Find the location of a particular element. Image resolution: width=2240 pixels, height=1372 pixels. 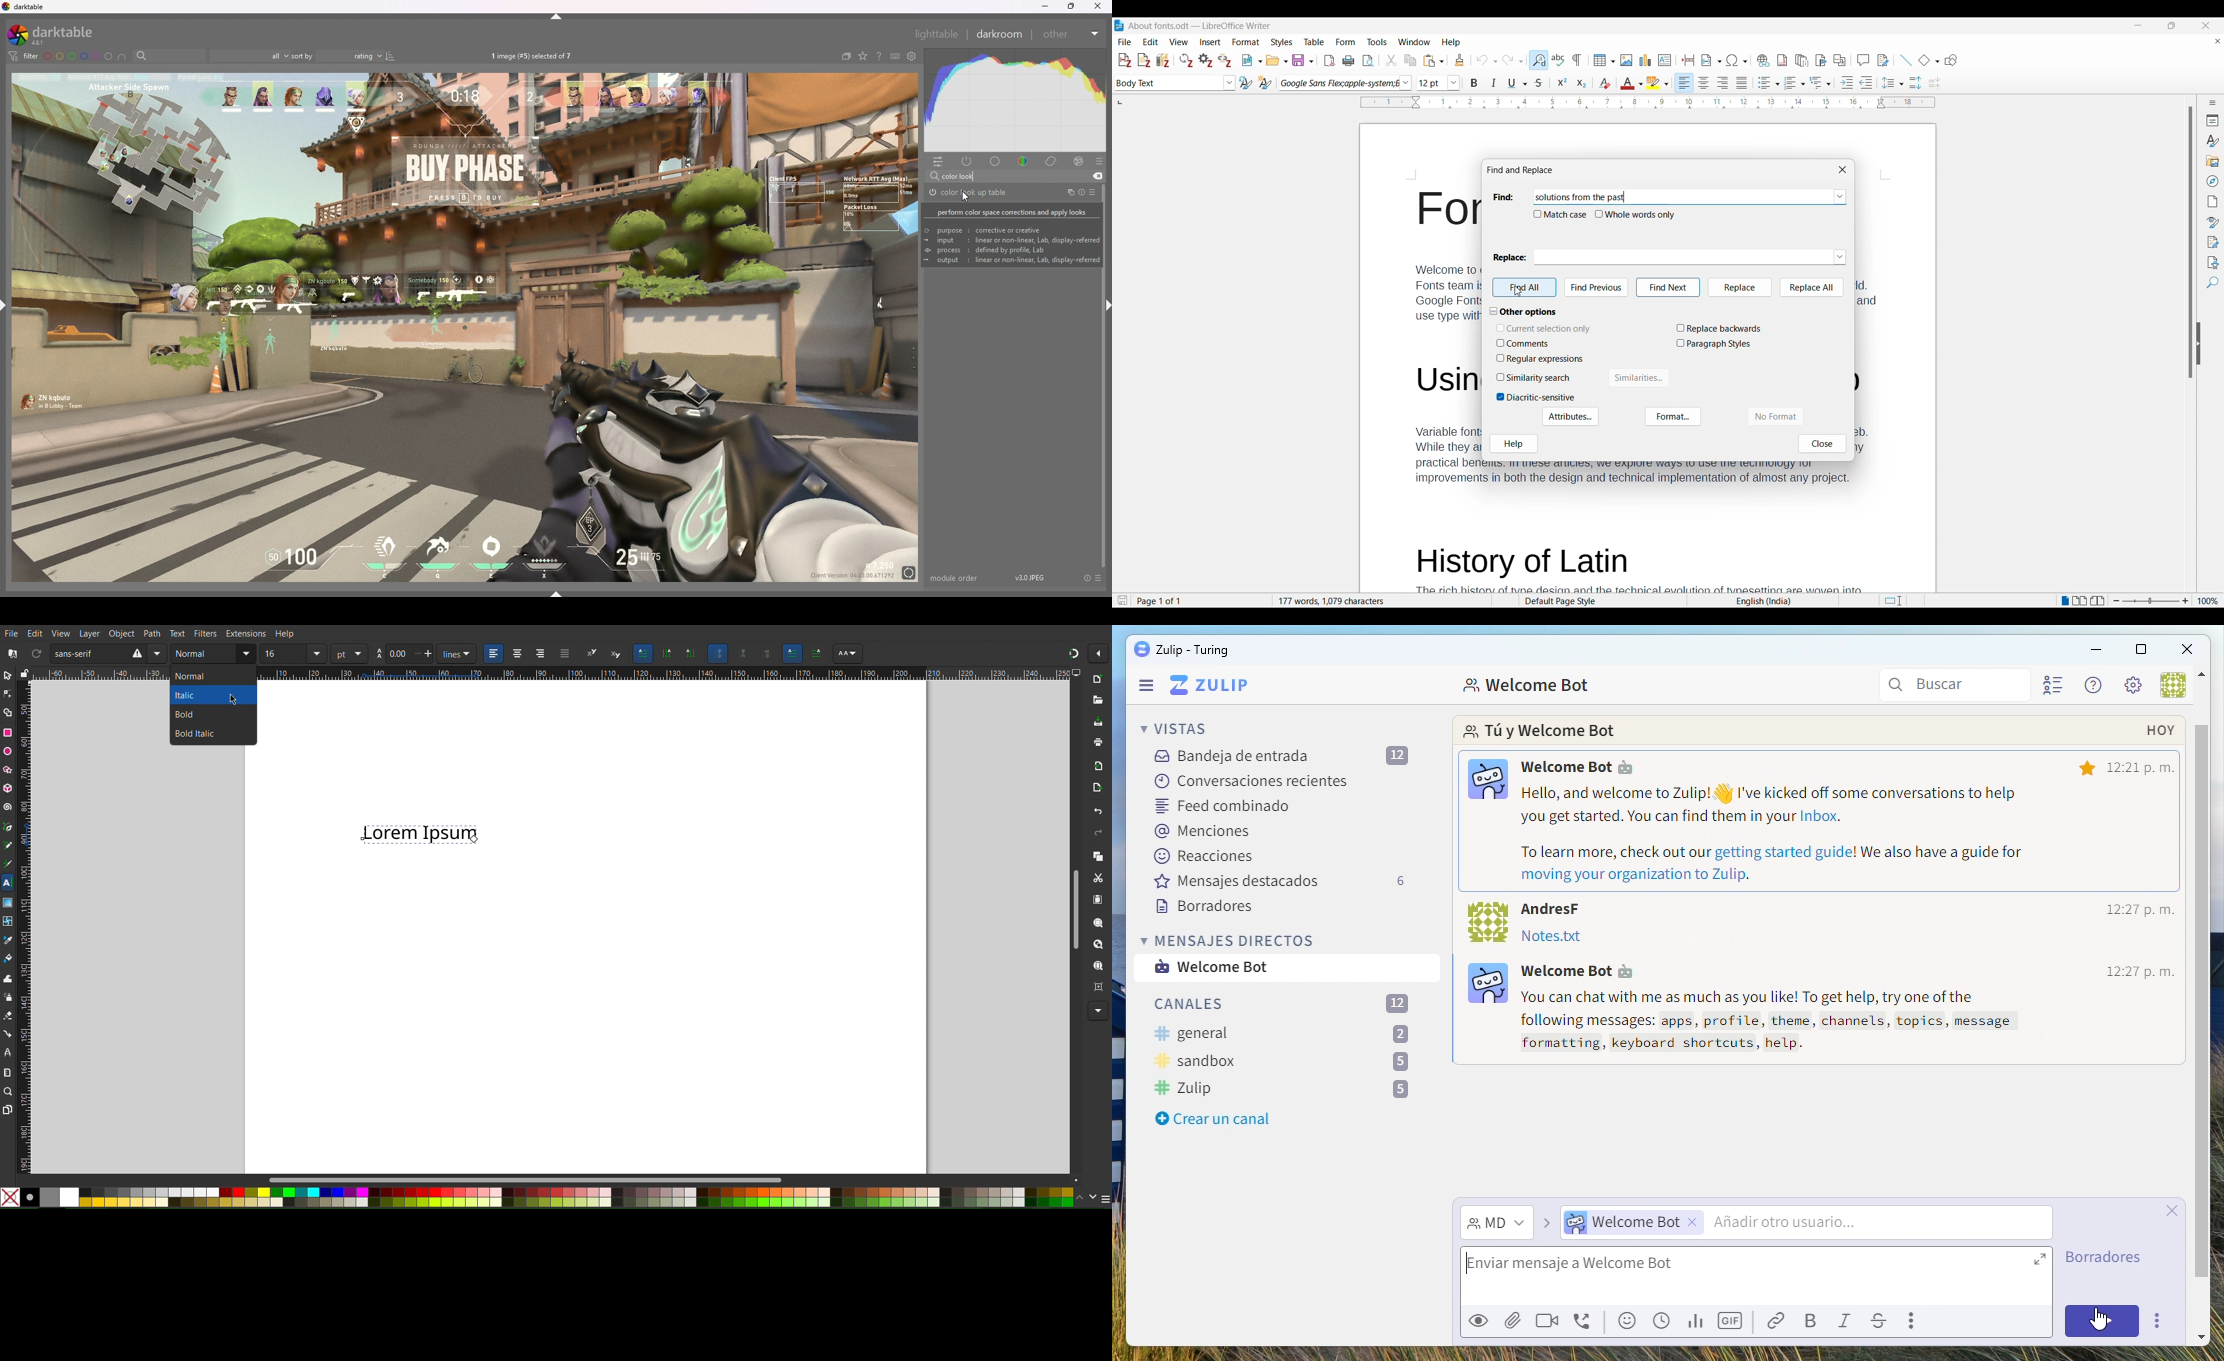

Add/Edit citations is located at coordinates (1125, 61).